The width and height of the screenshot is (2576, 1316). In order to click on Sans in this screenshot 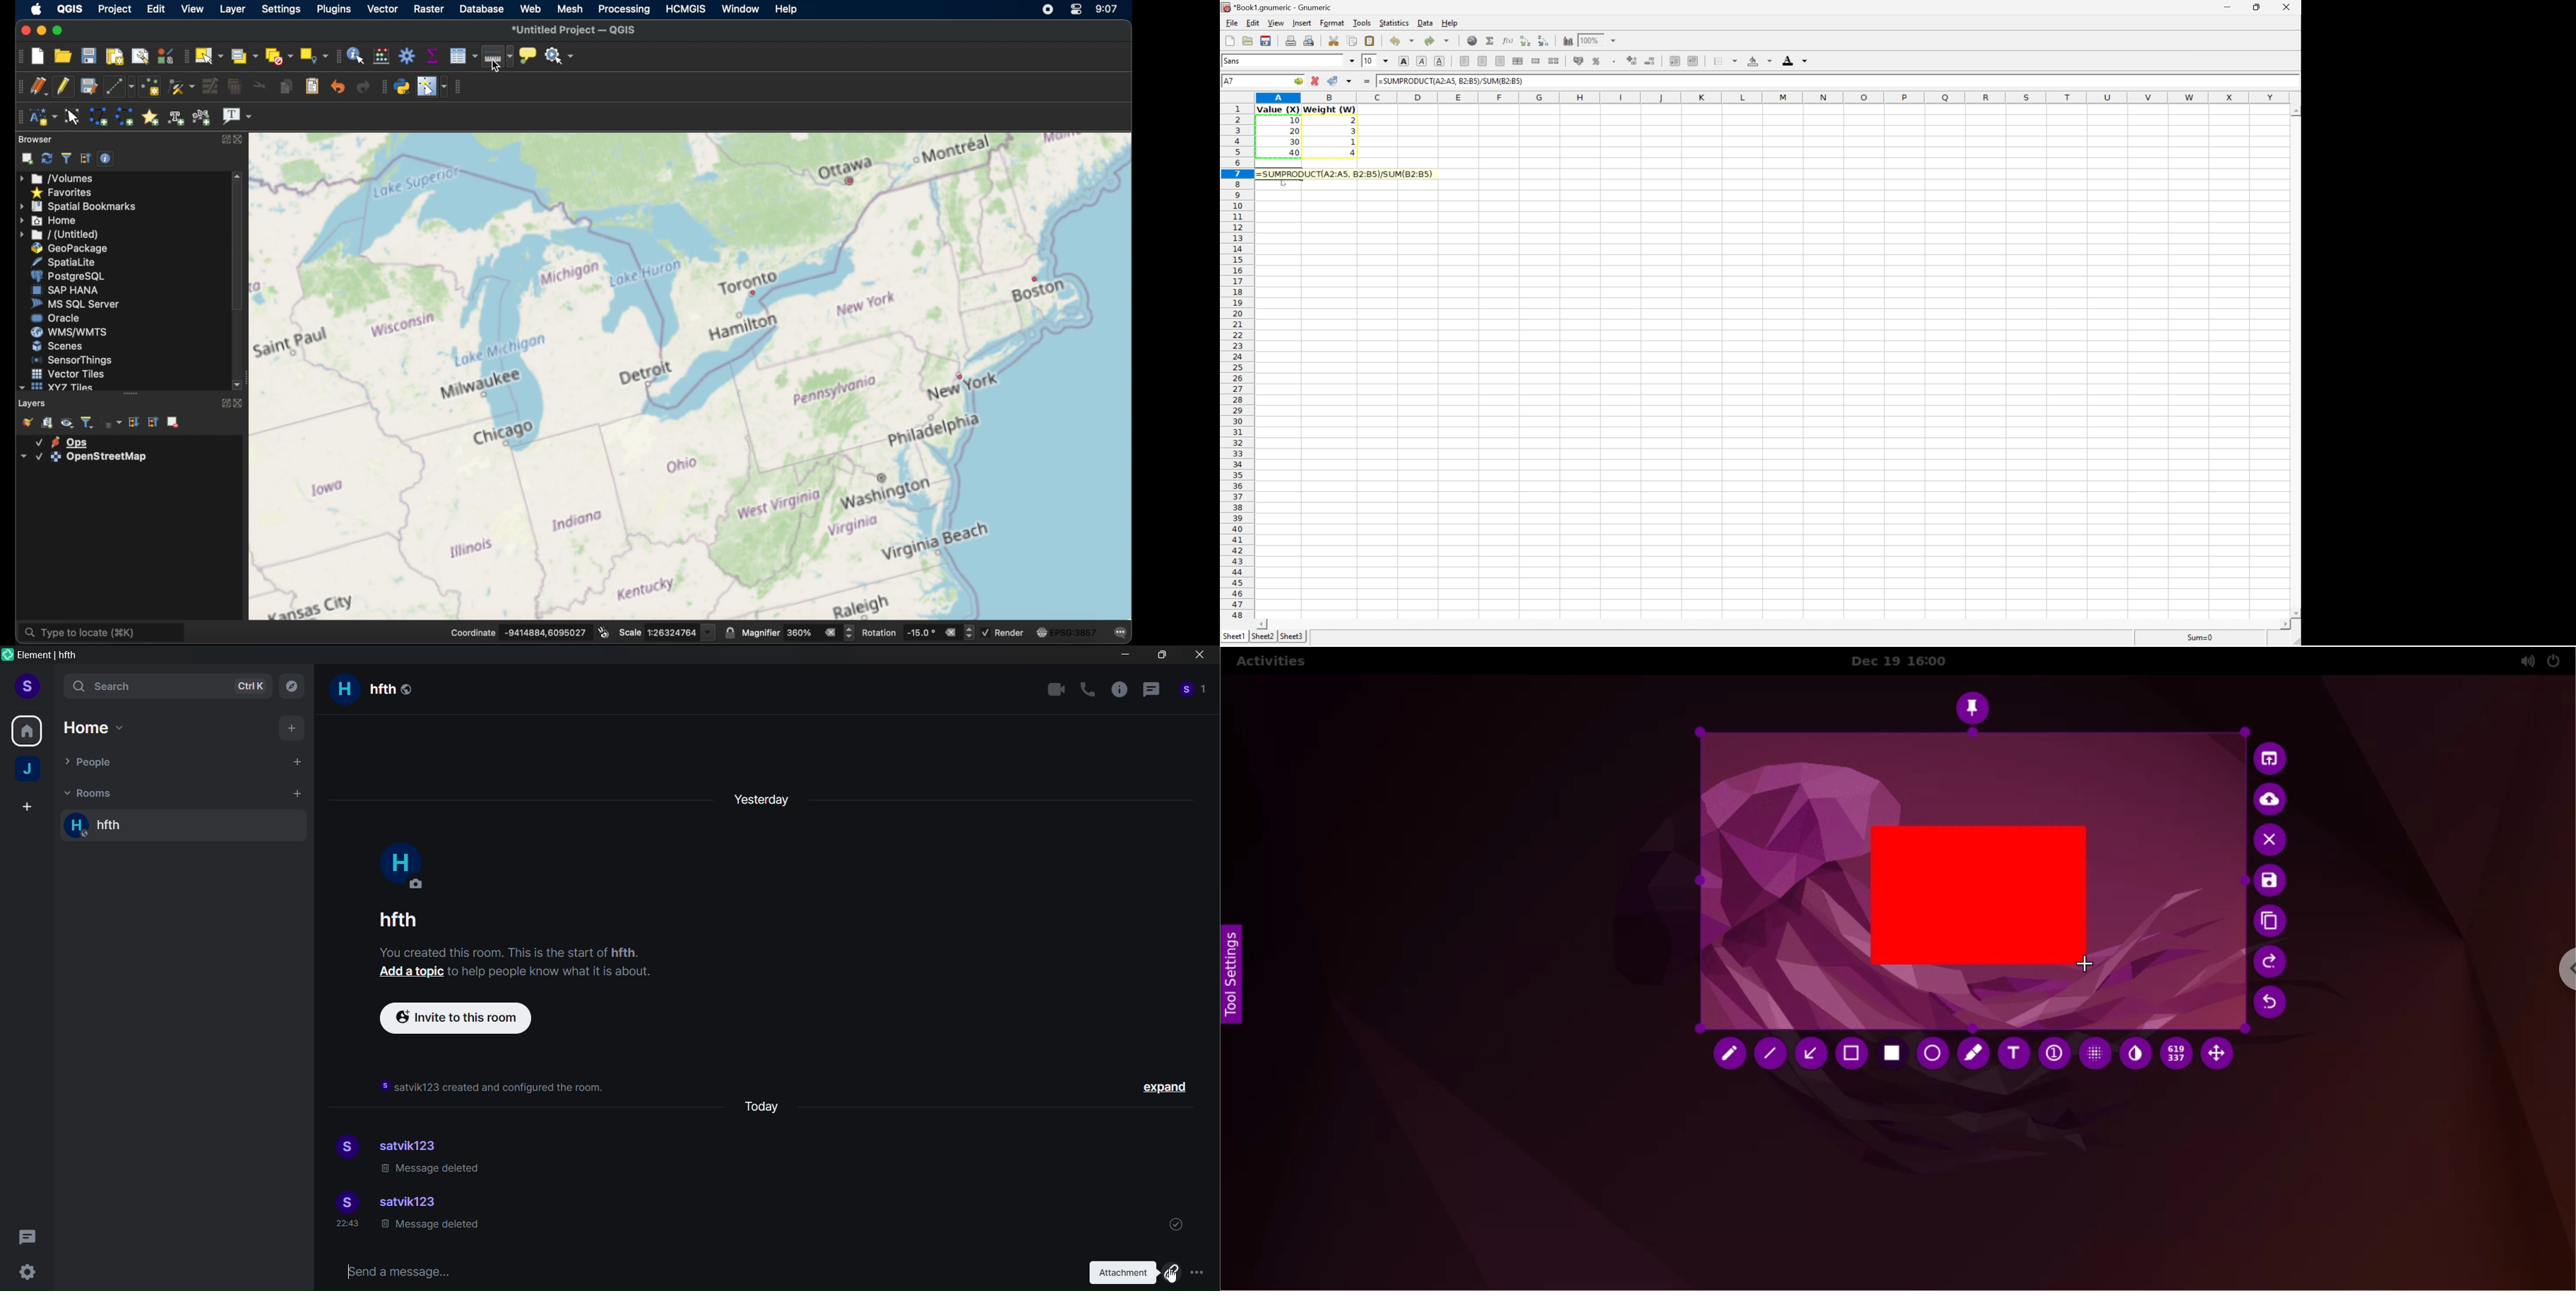, I will do `click(1233, 59)`.